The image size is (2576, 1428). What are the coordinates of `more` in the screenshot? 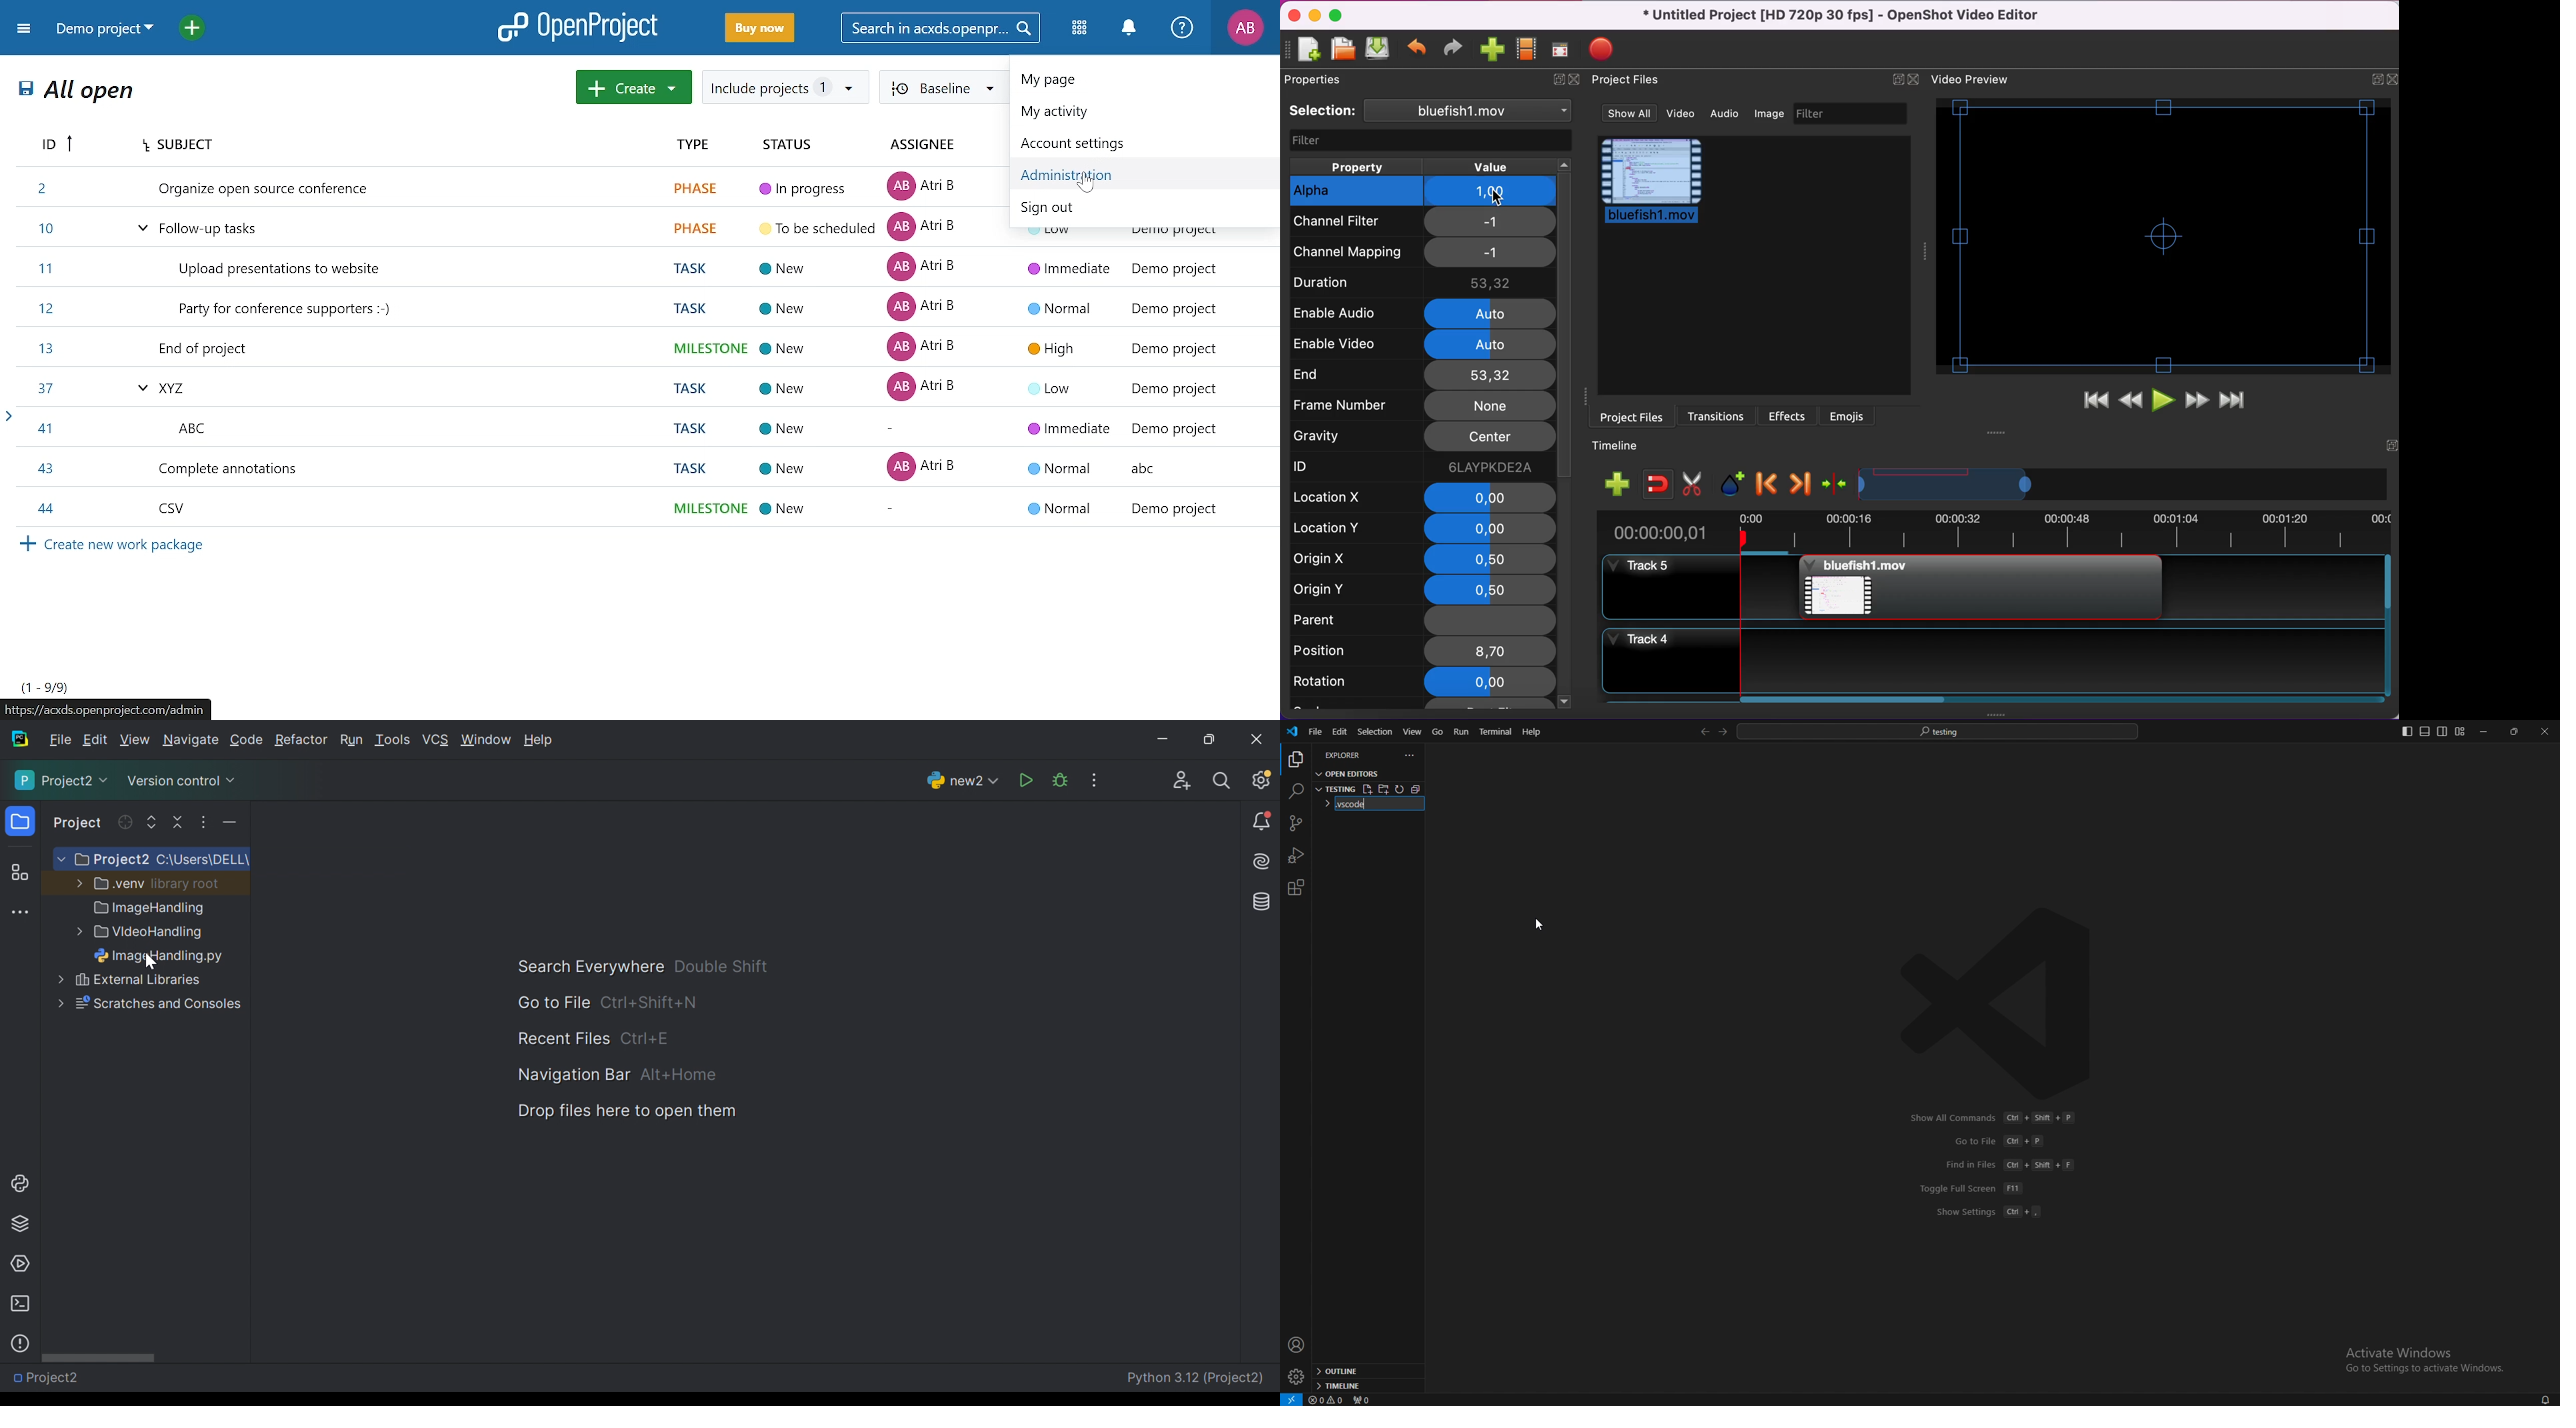 It's located at (53, 981).